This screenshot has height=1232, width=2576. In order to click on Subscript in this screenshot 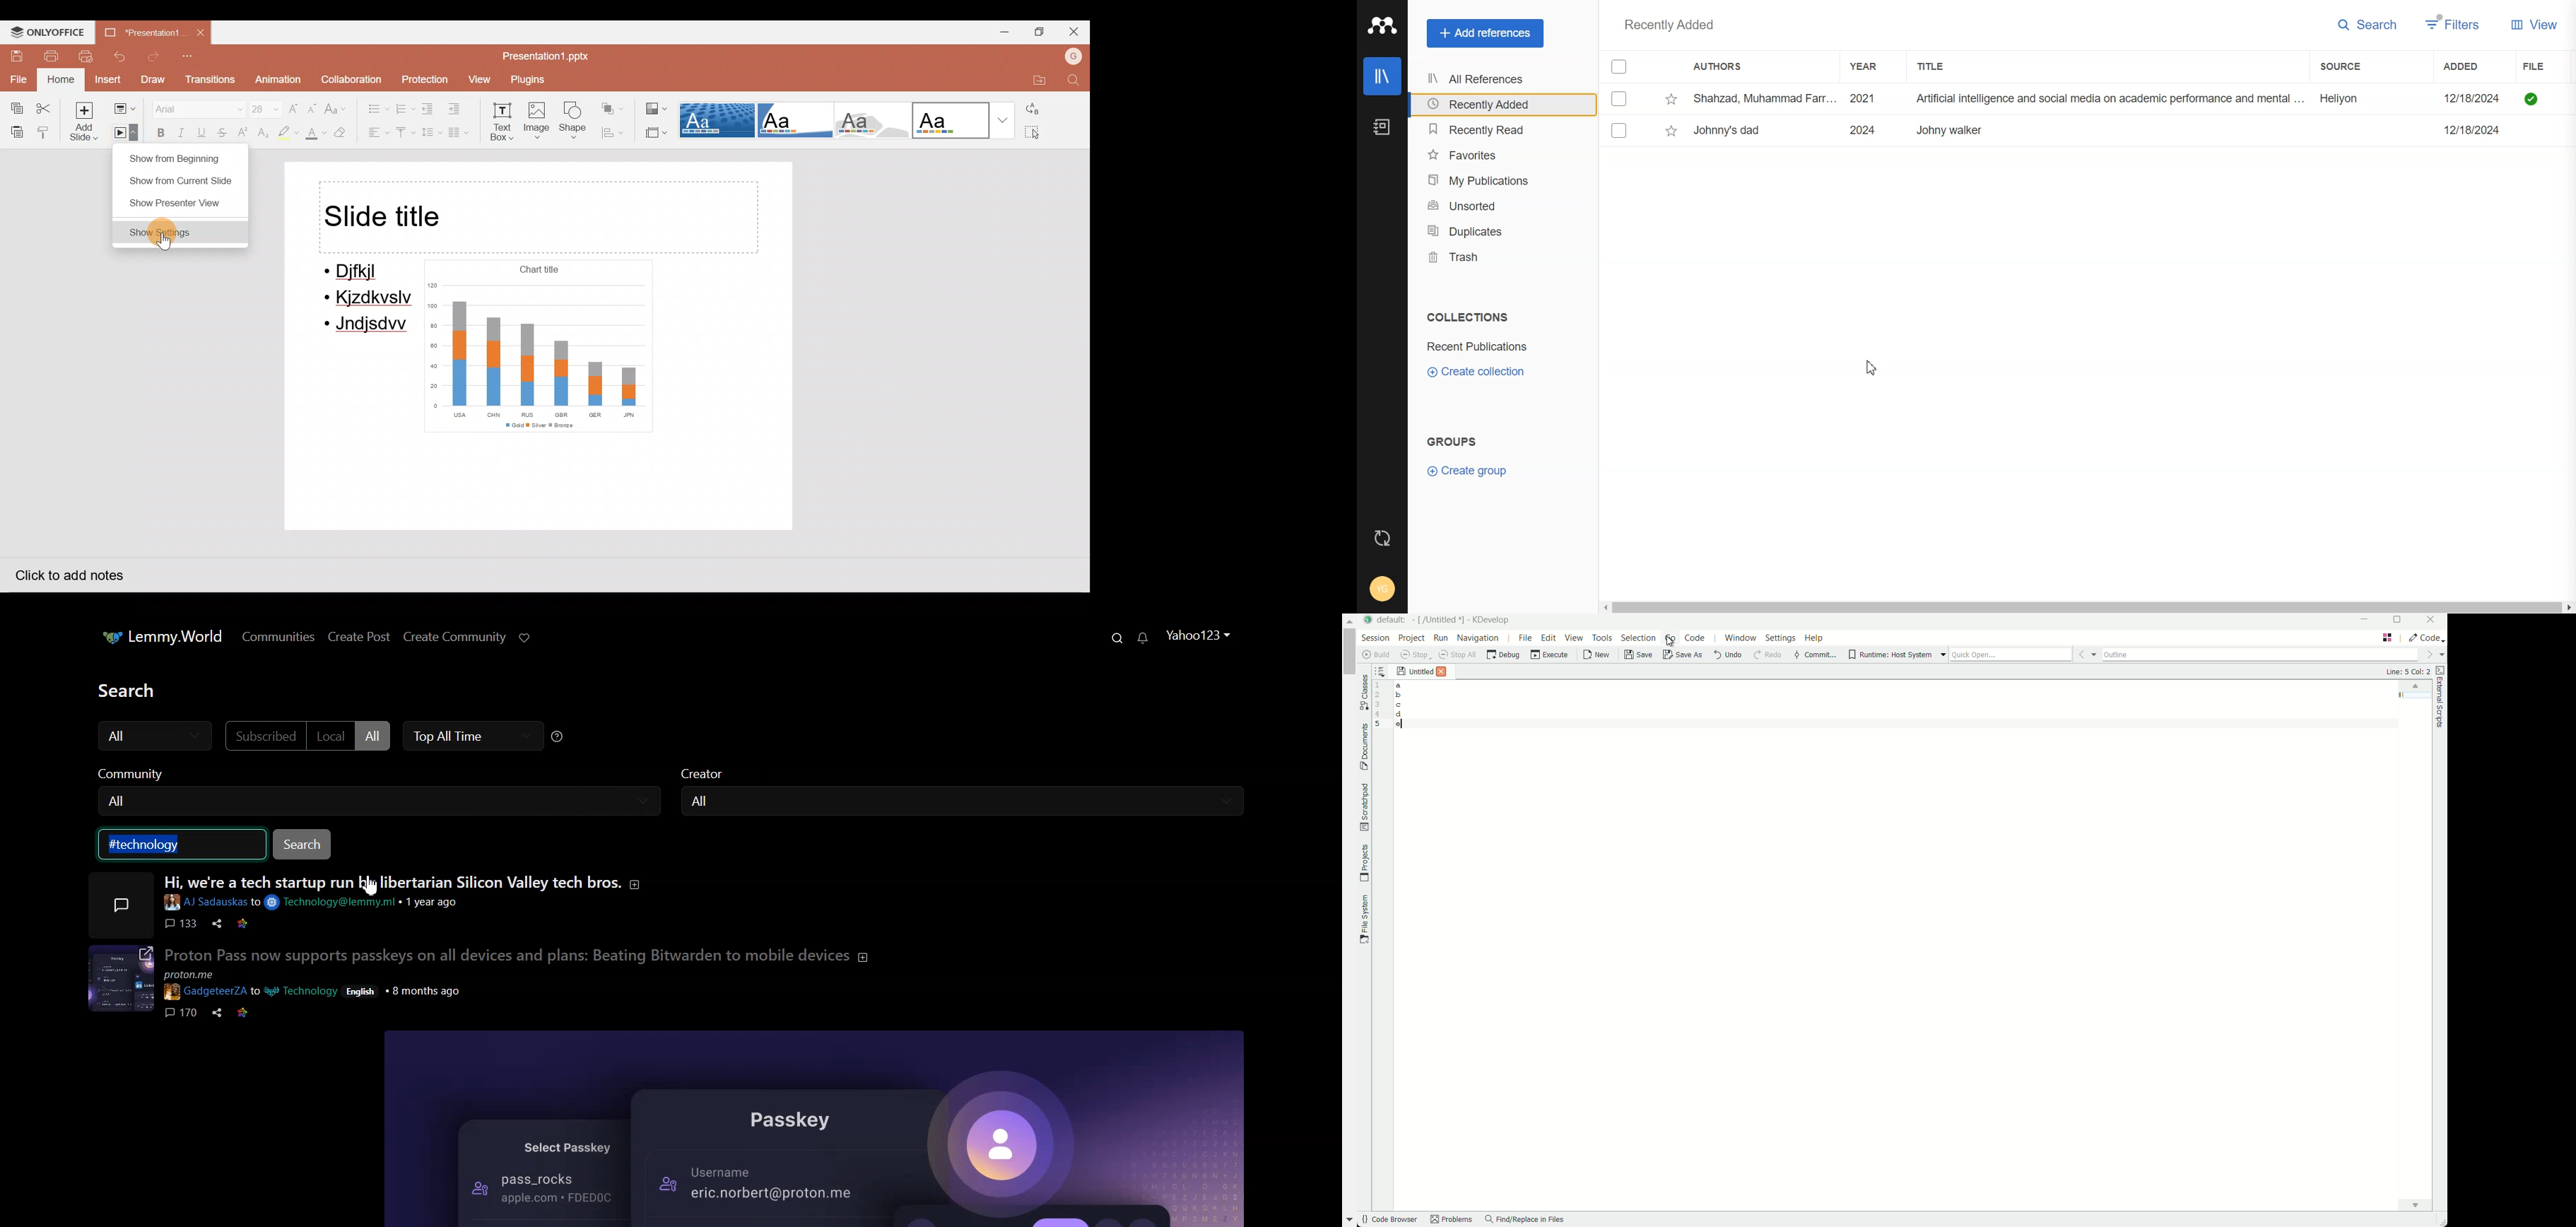, I will do `click(261, 133)`.